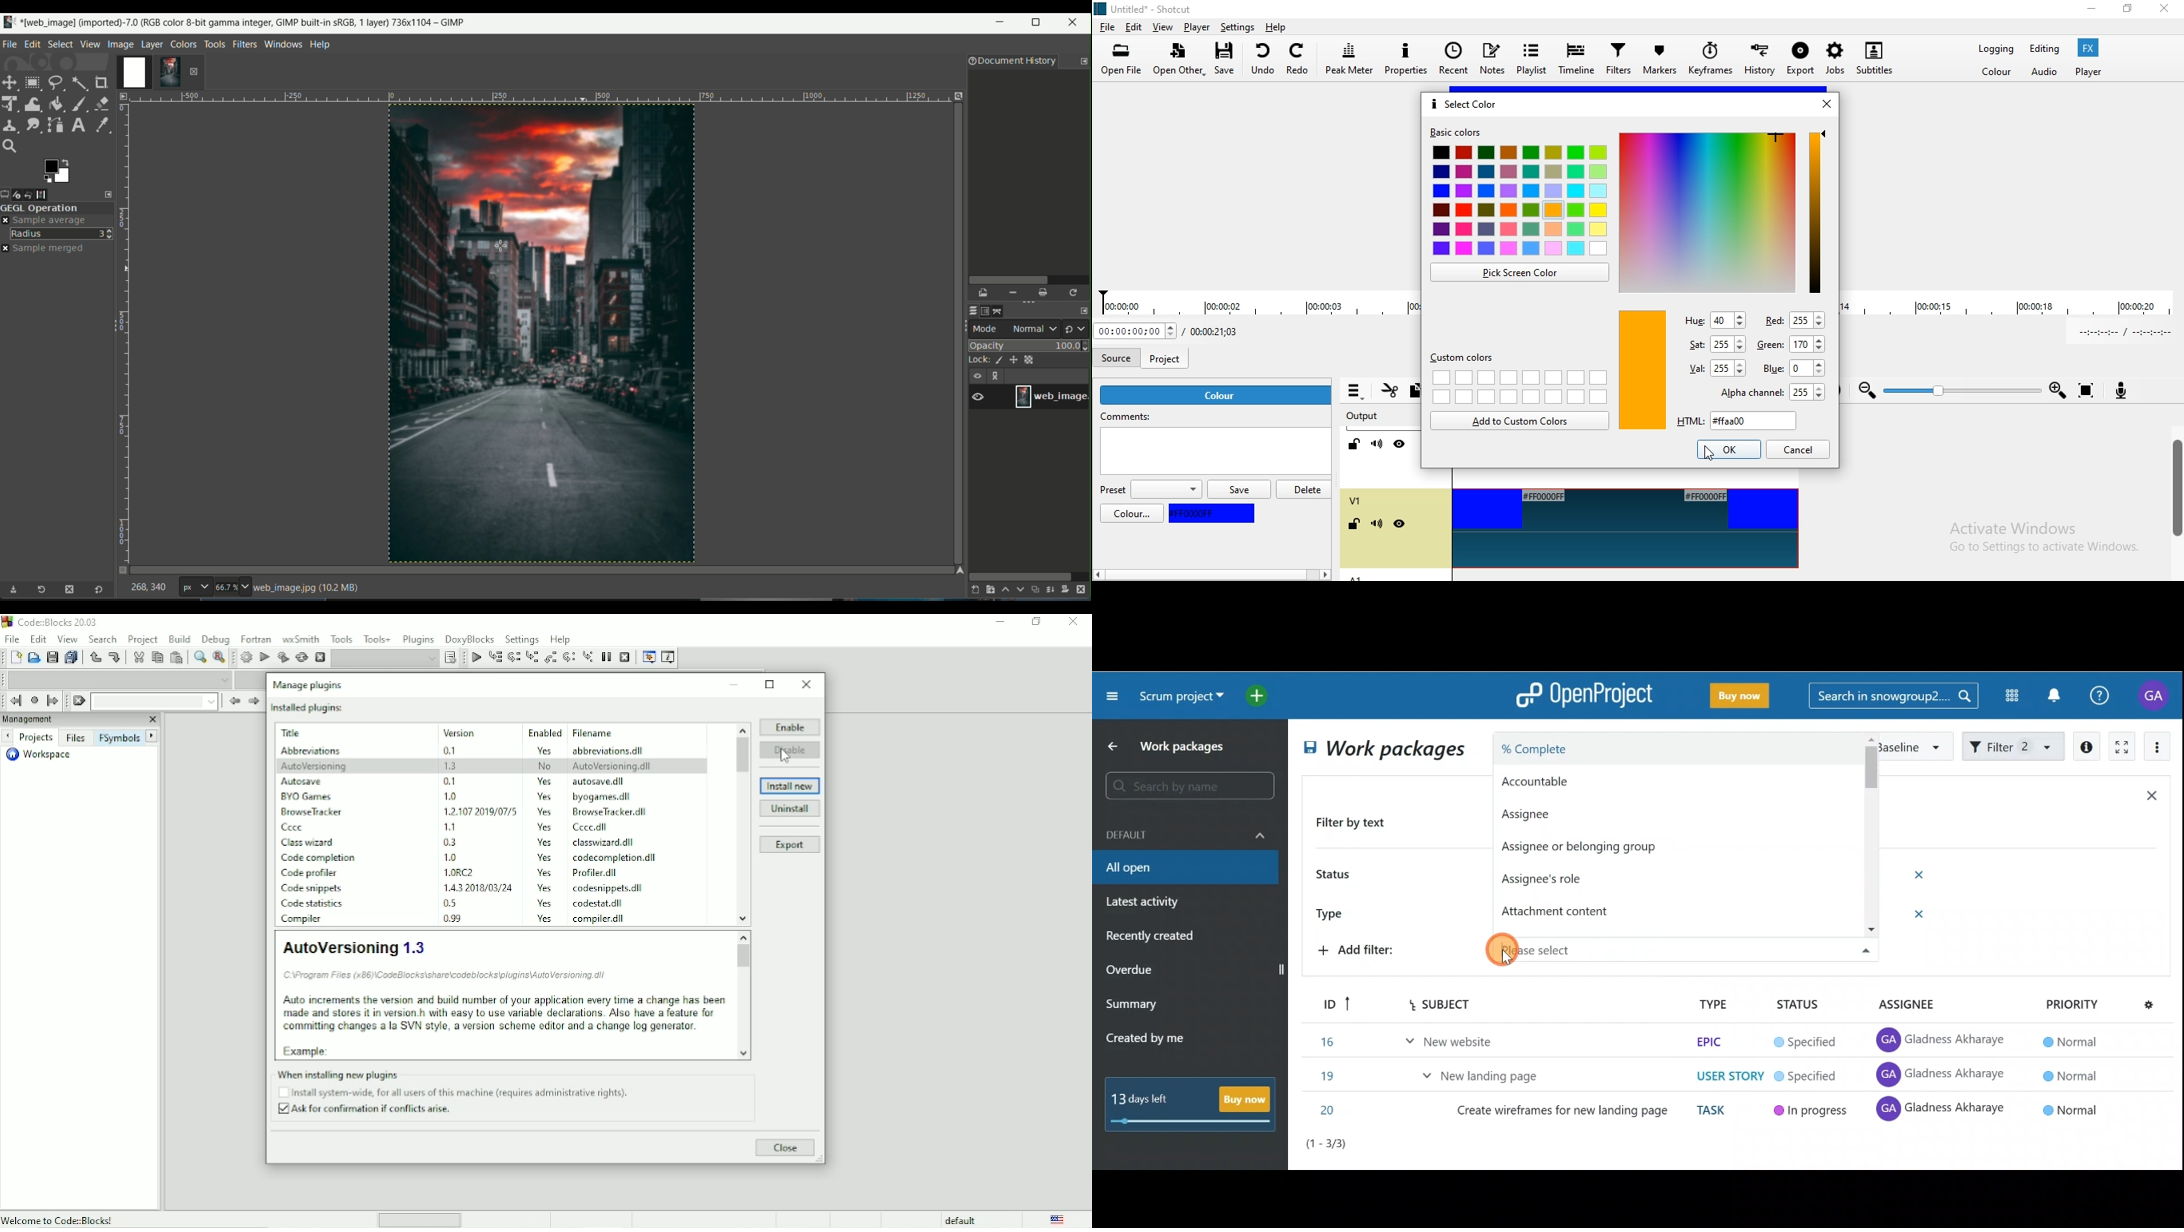  I want to click on Debugging window, so click(648, 657).